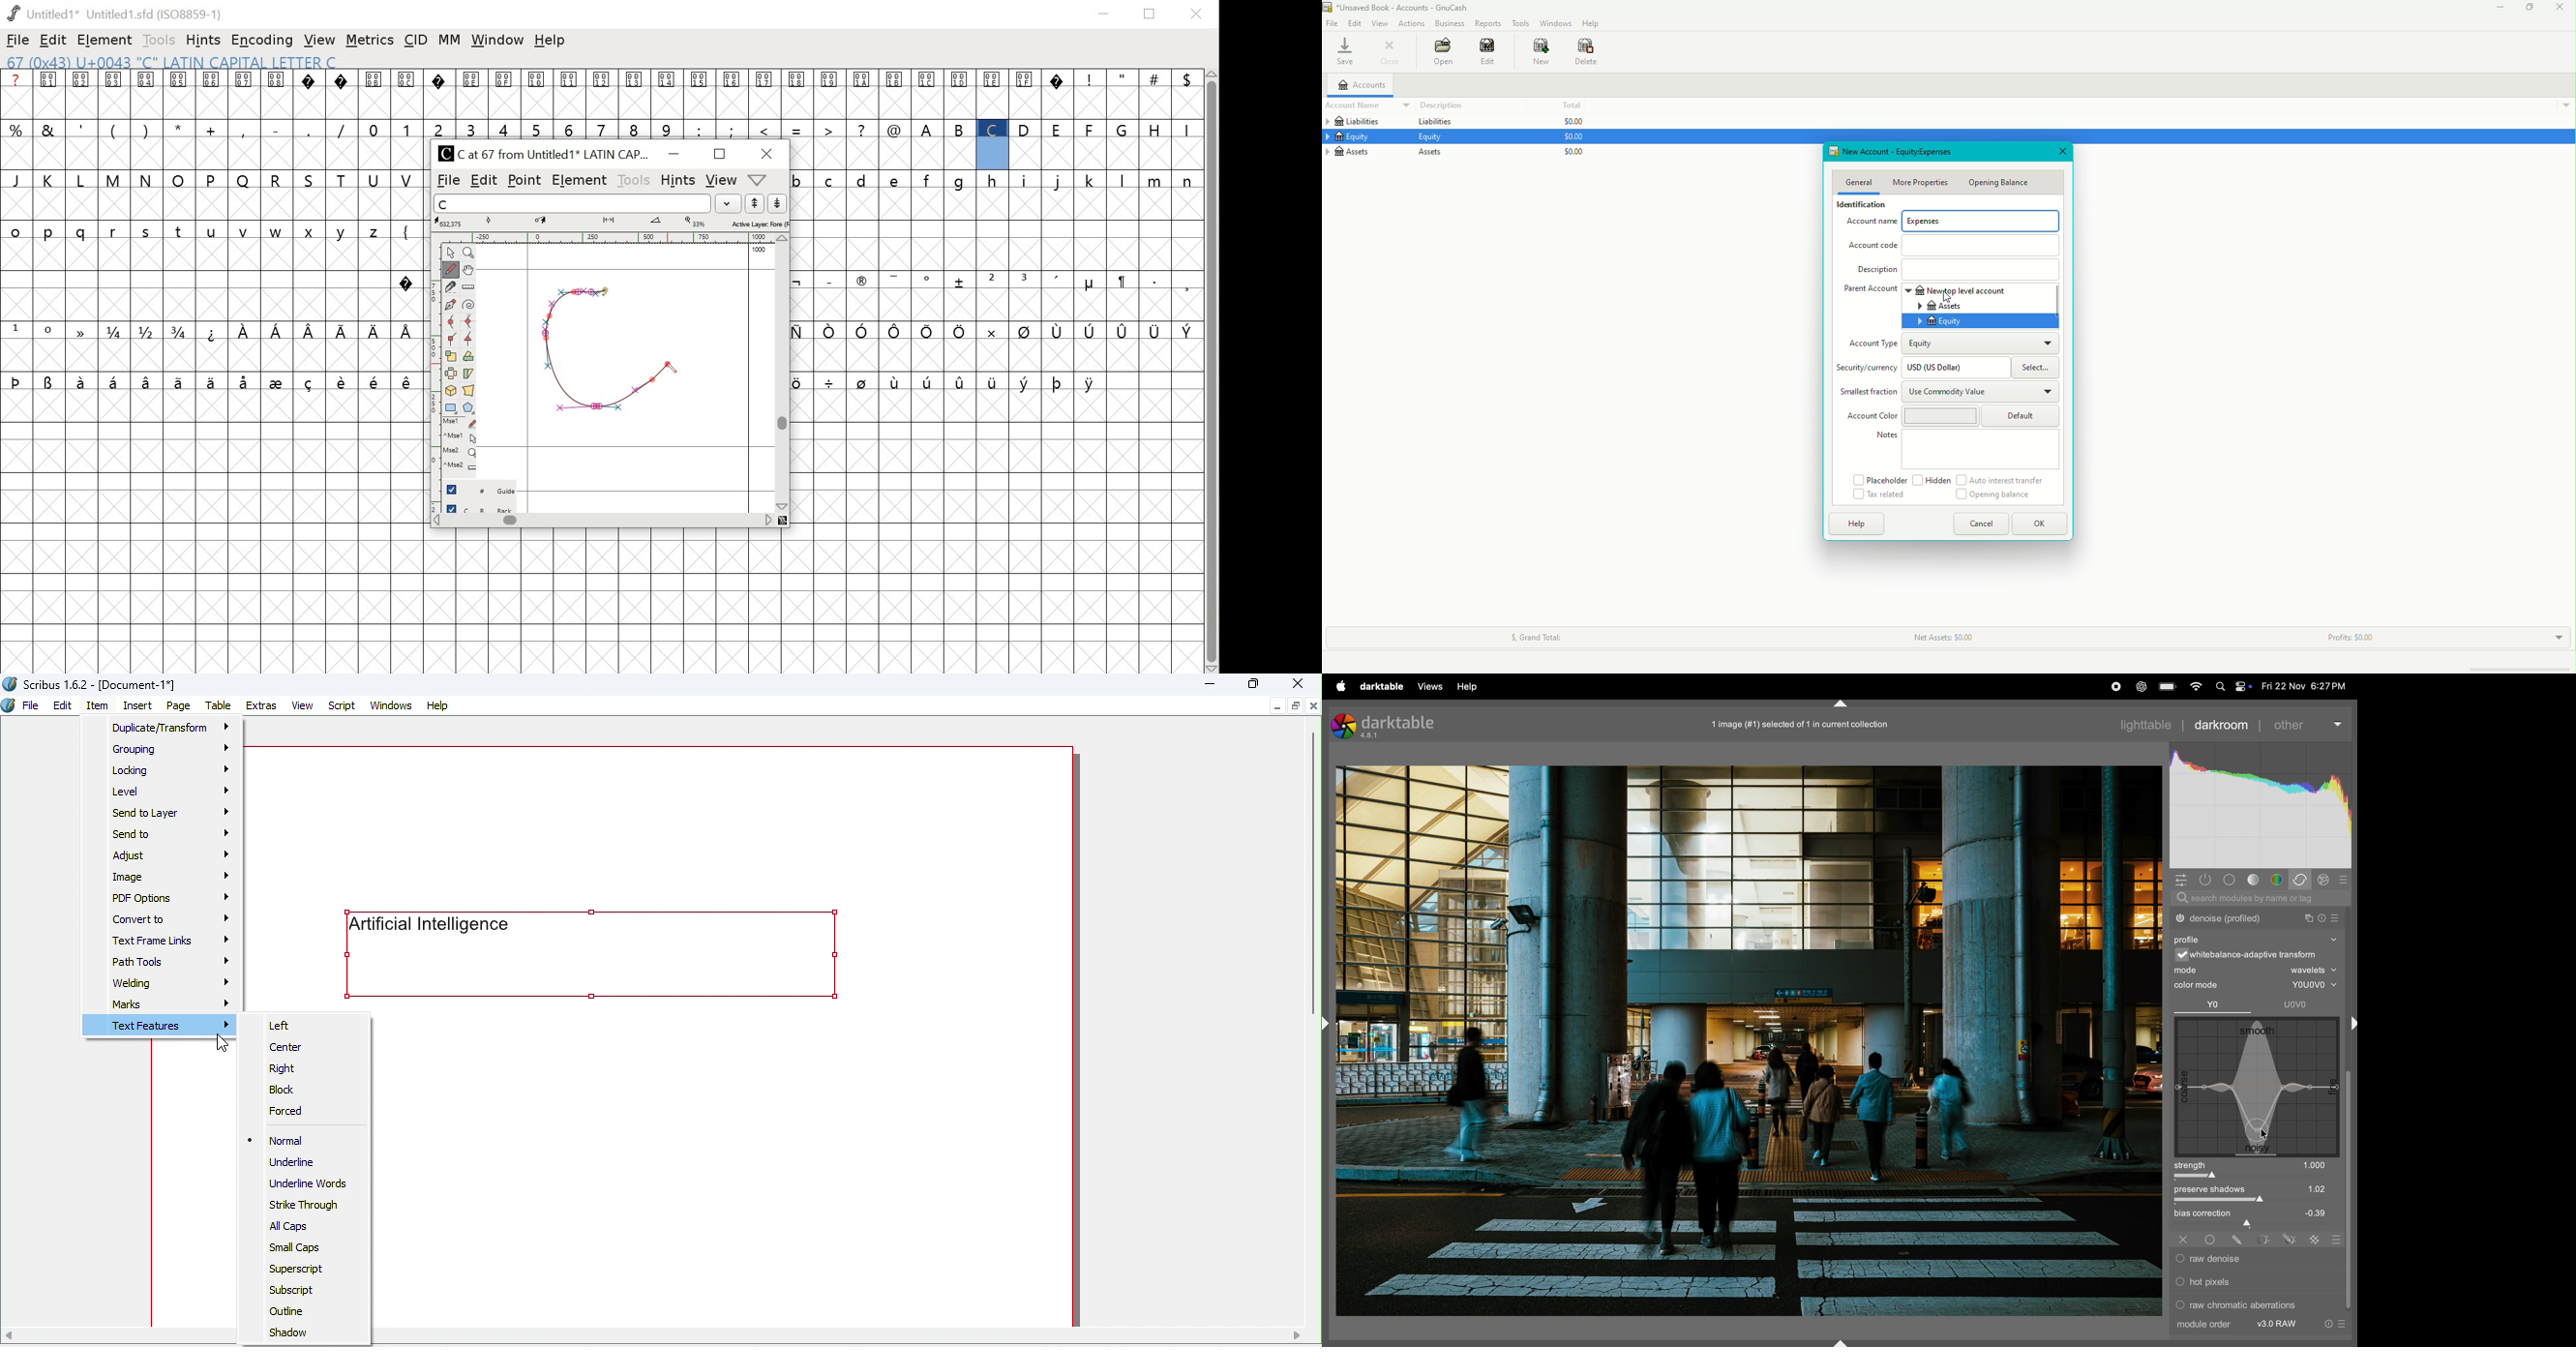 The height and width of the screenshot is (1372, 2576). I want to click on Image, so click(166, 877).